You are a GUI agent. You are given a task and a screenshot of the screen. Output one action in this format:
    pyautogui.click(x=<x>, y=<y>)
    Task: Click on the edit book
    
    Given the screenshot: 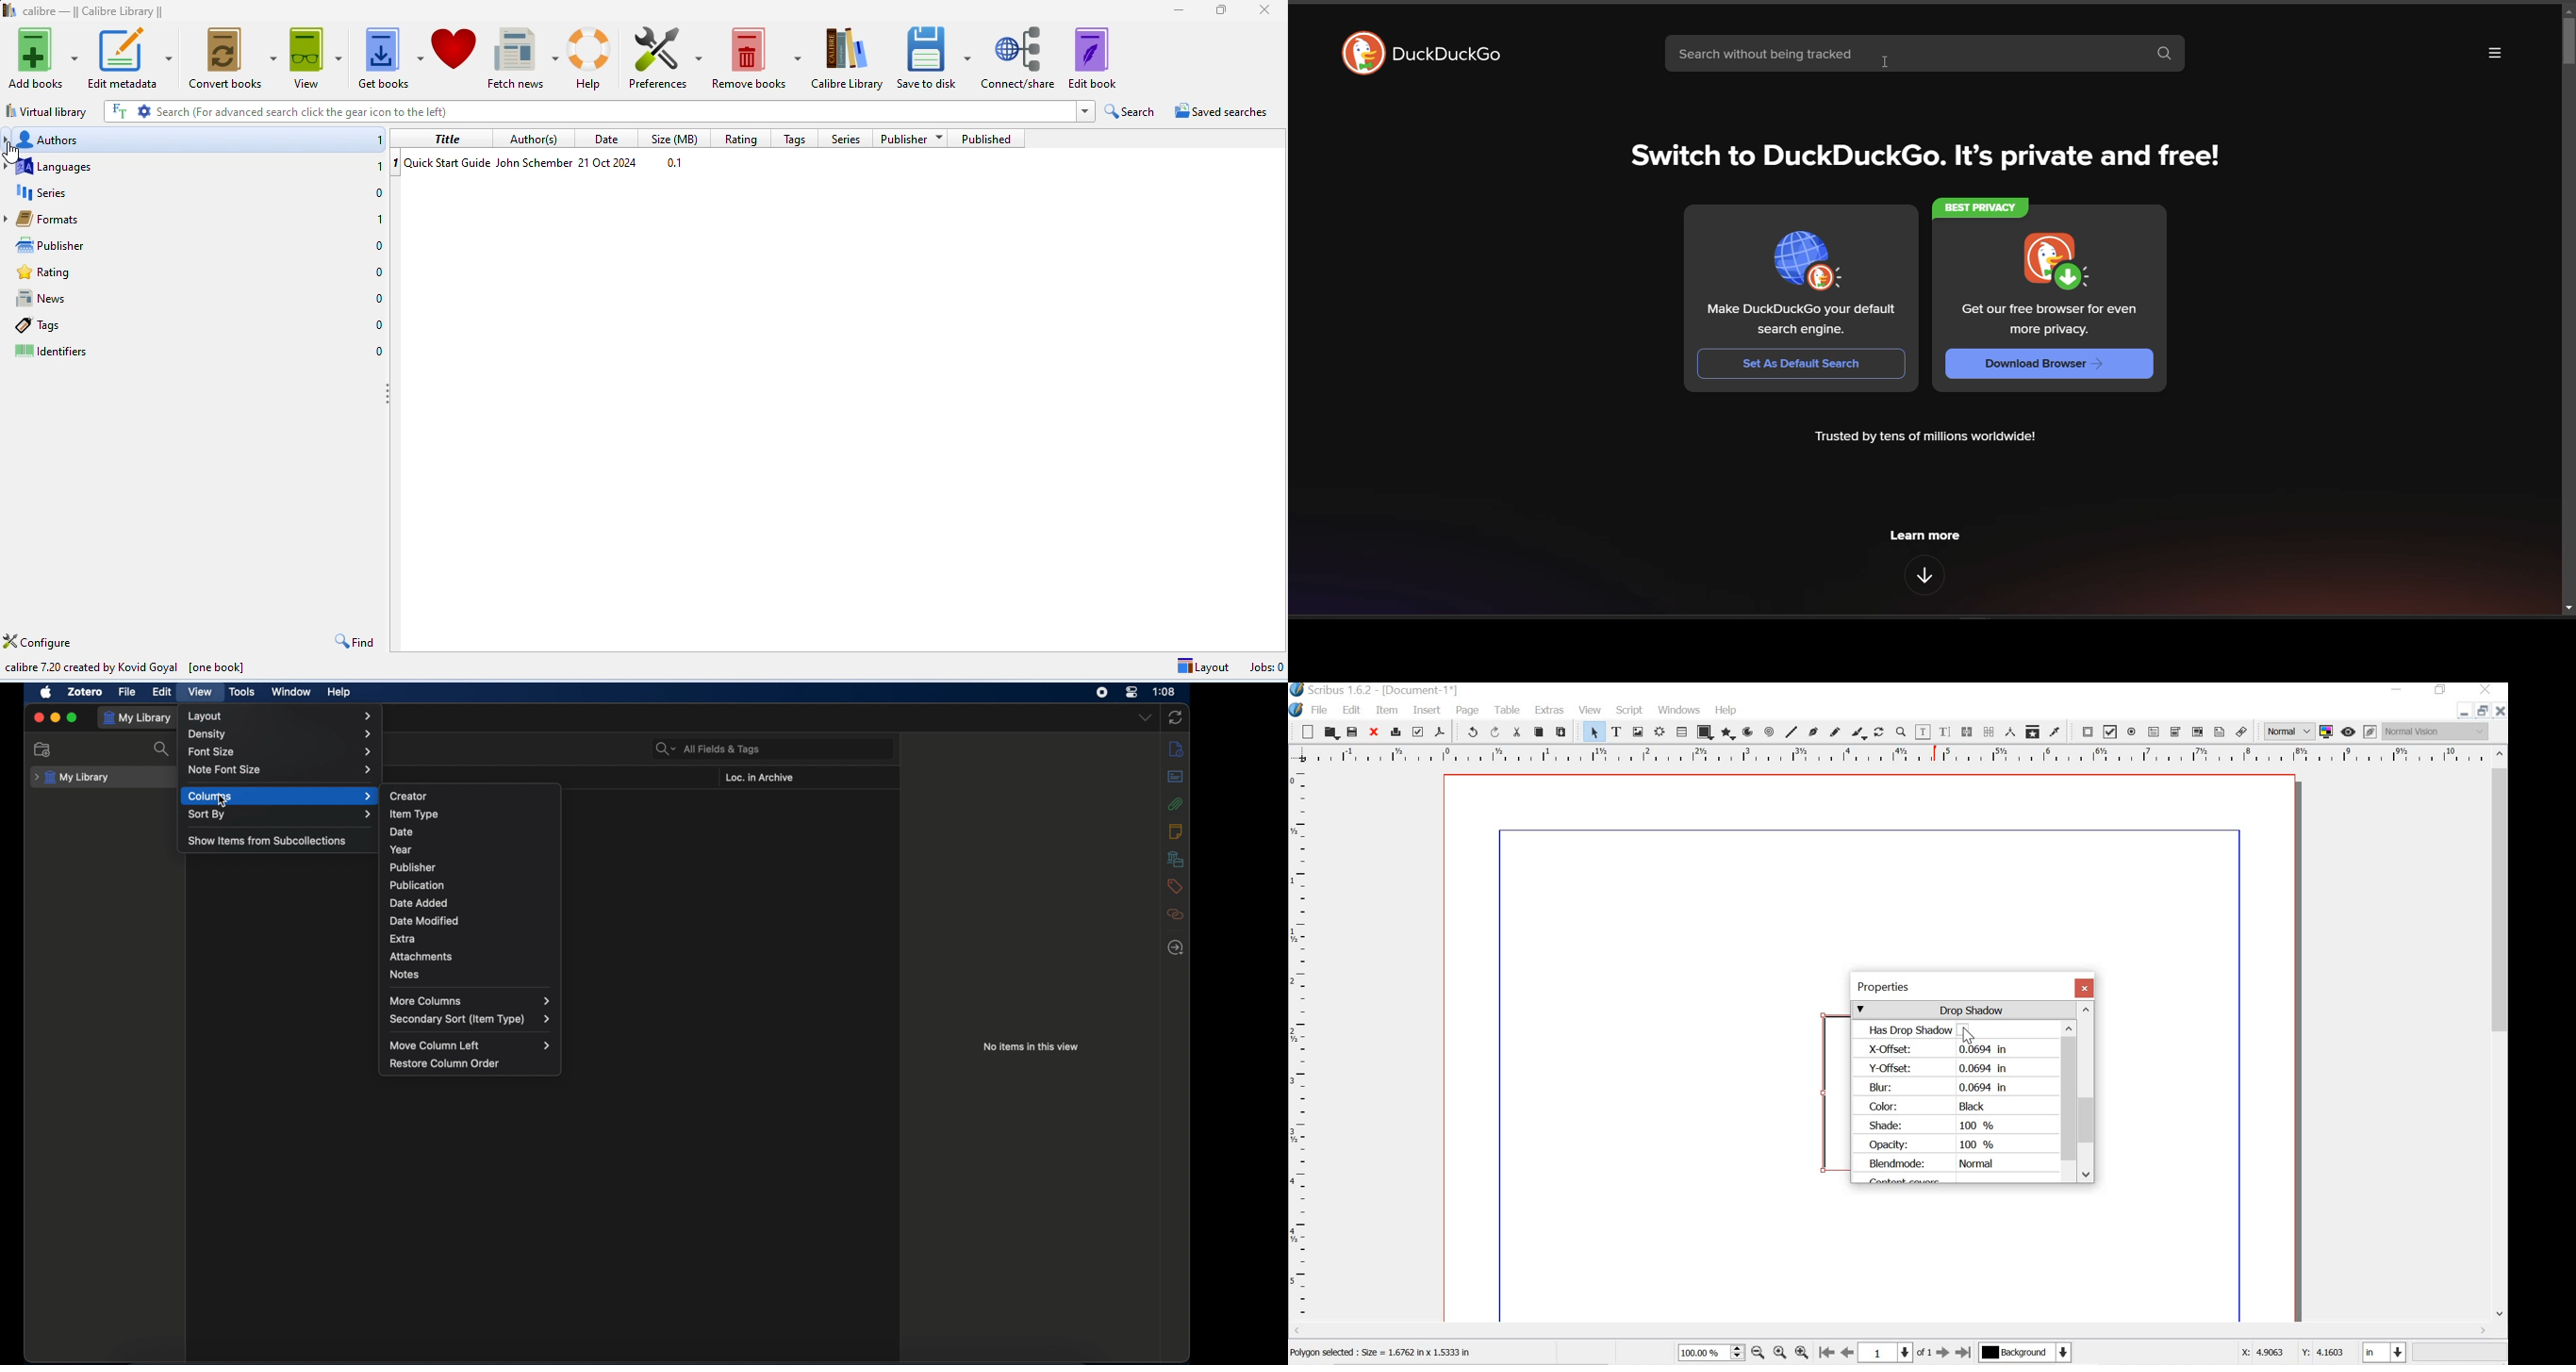 What is the action you would take?
    pyautogui.click(x=1096, y=58)
    